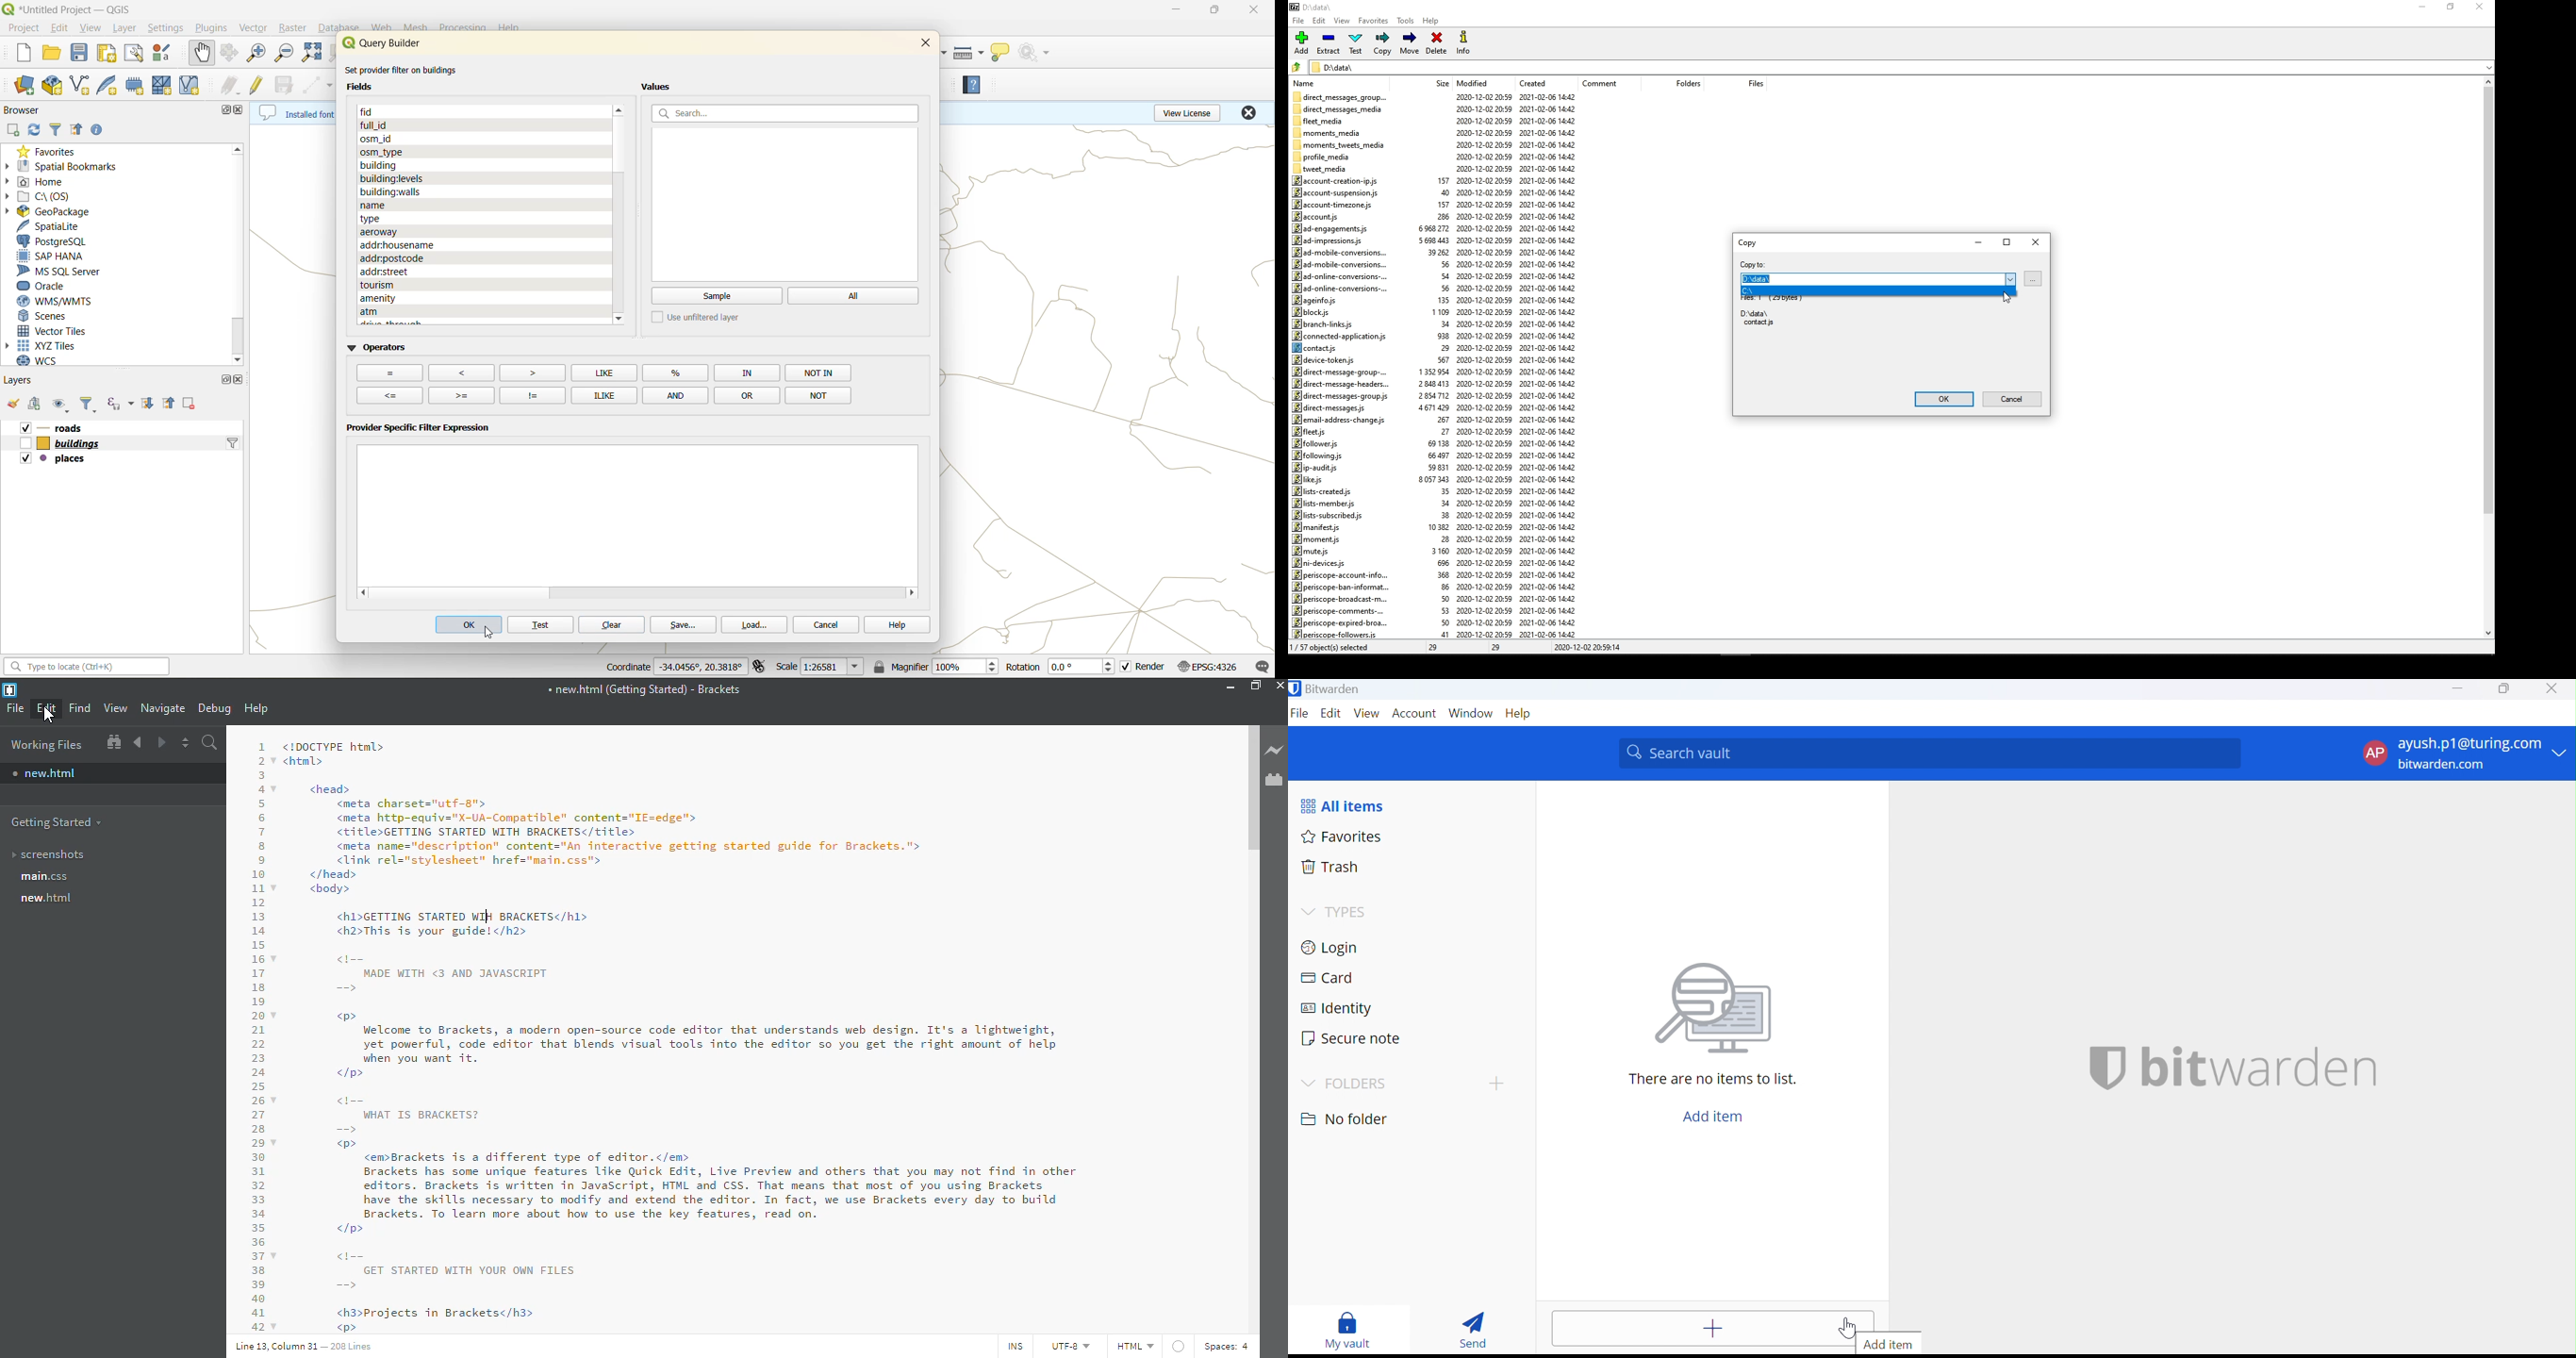  I want to click on opertators, so click(747, 372).